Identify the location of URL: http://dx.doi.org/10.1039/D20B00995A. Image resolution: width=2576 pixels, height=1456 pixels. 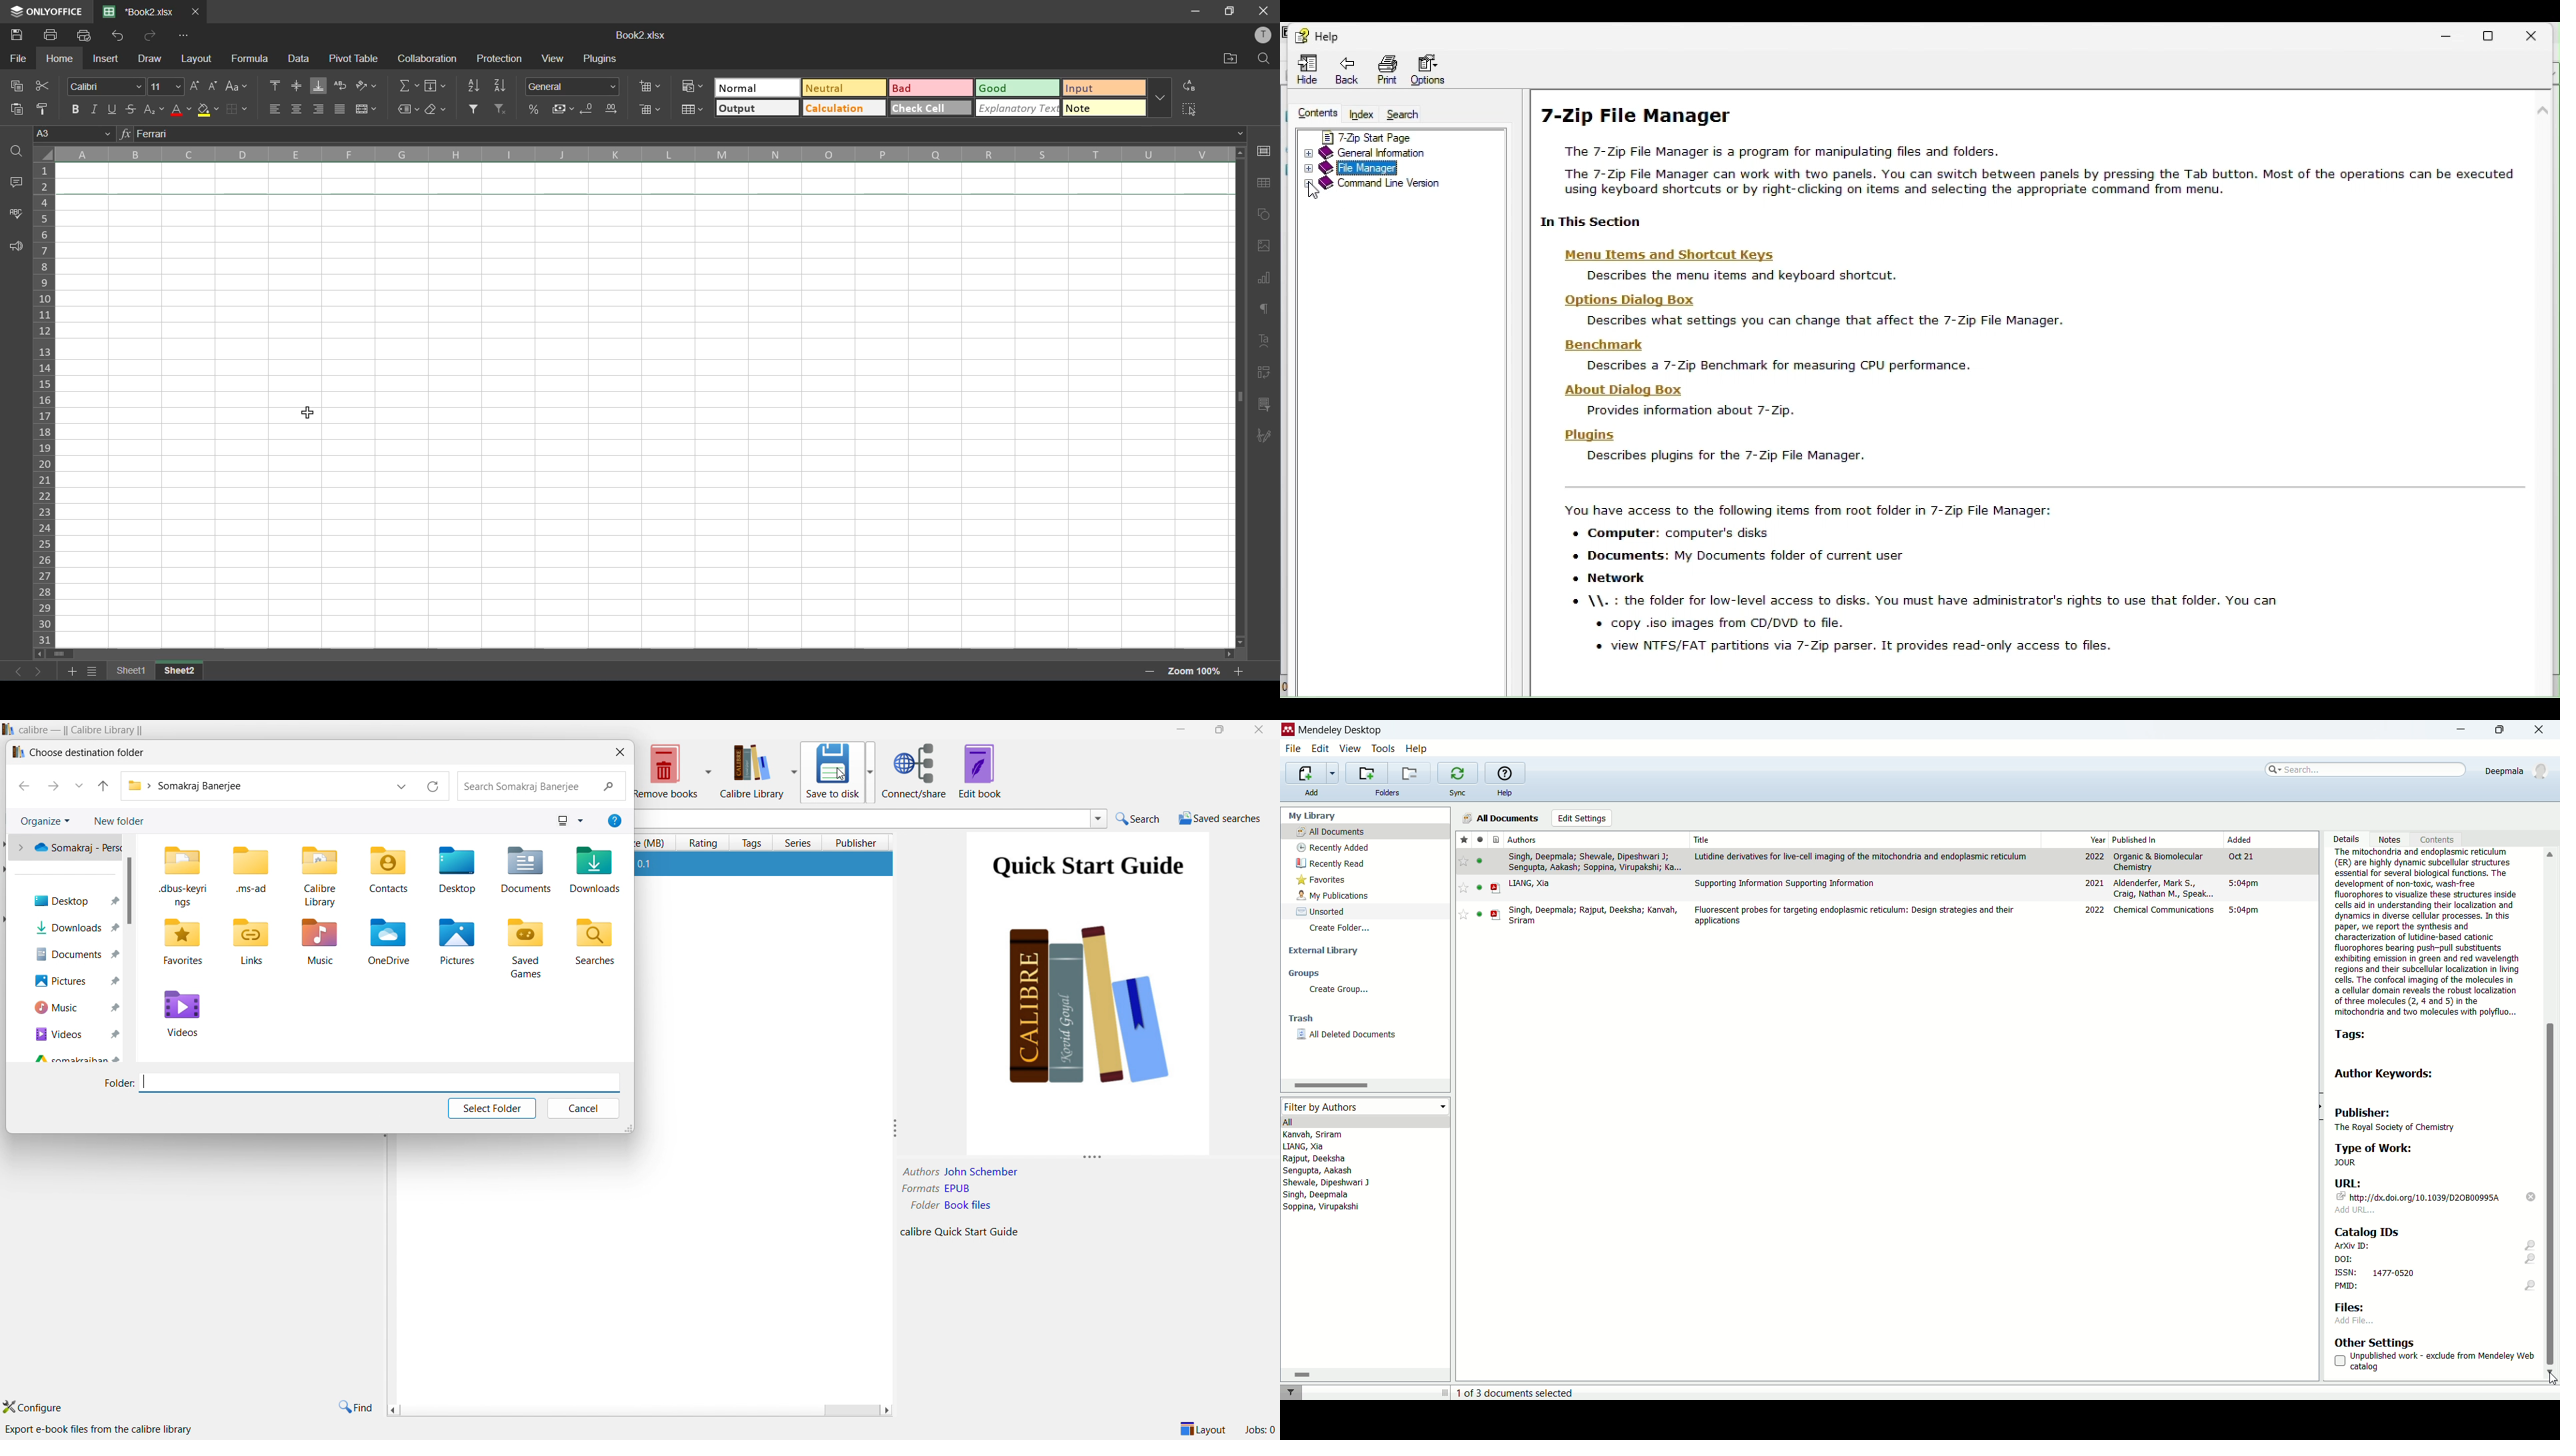
(2420, 1190).